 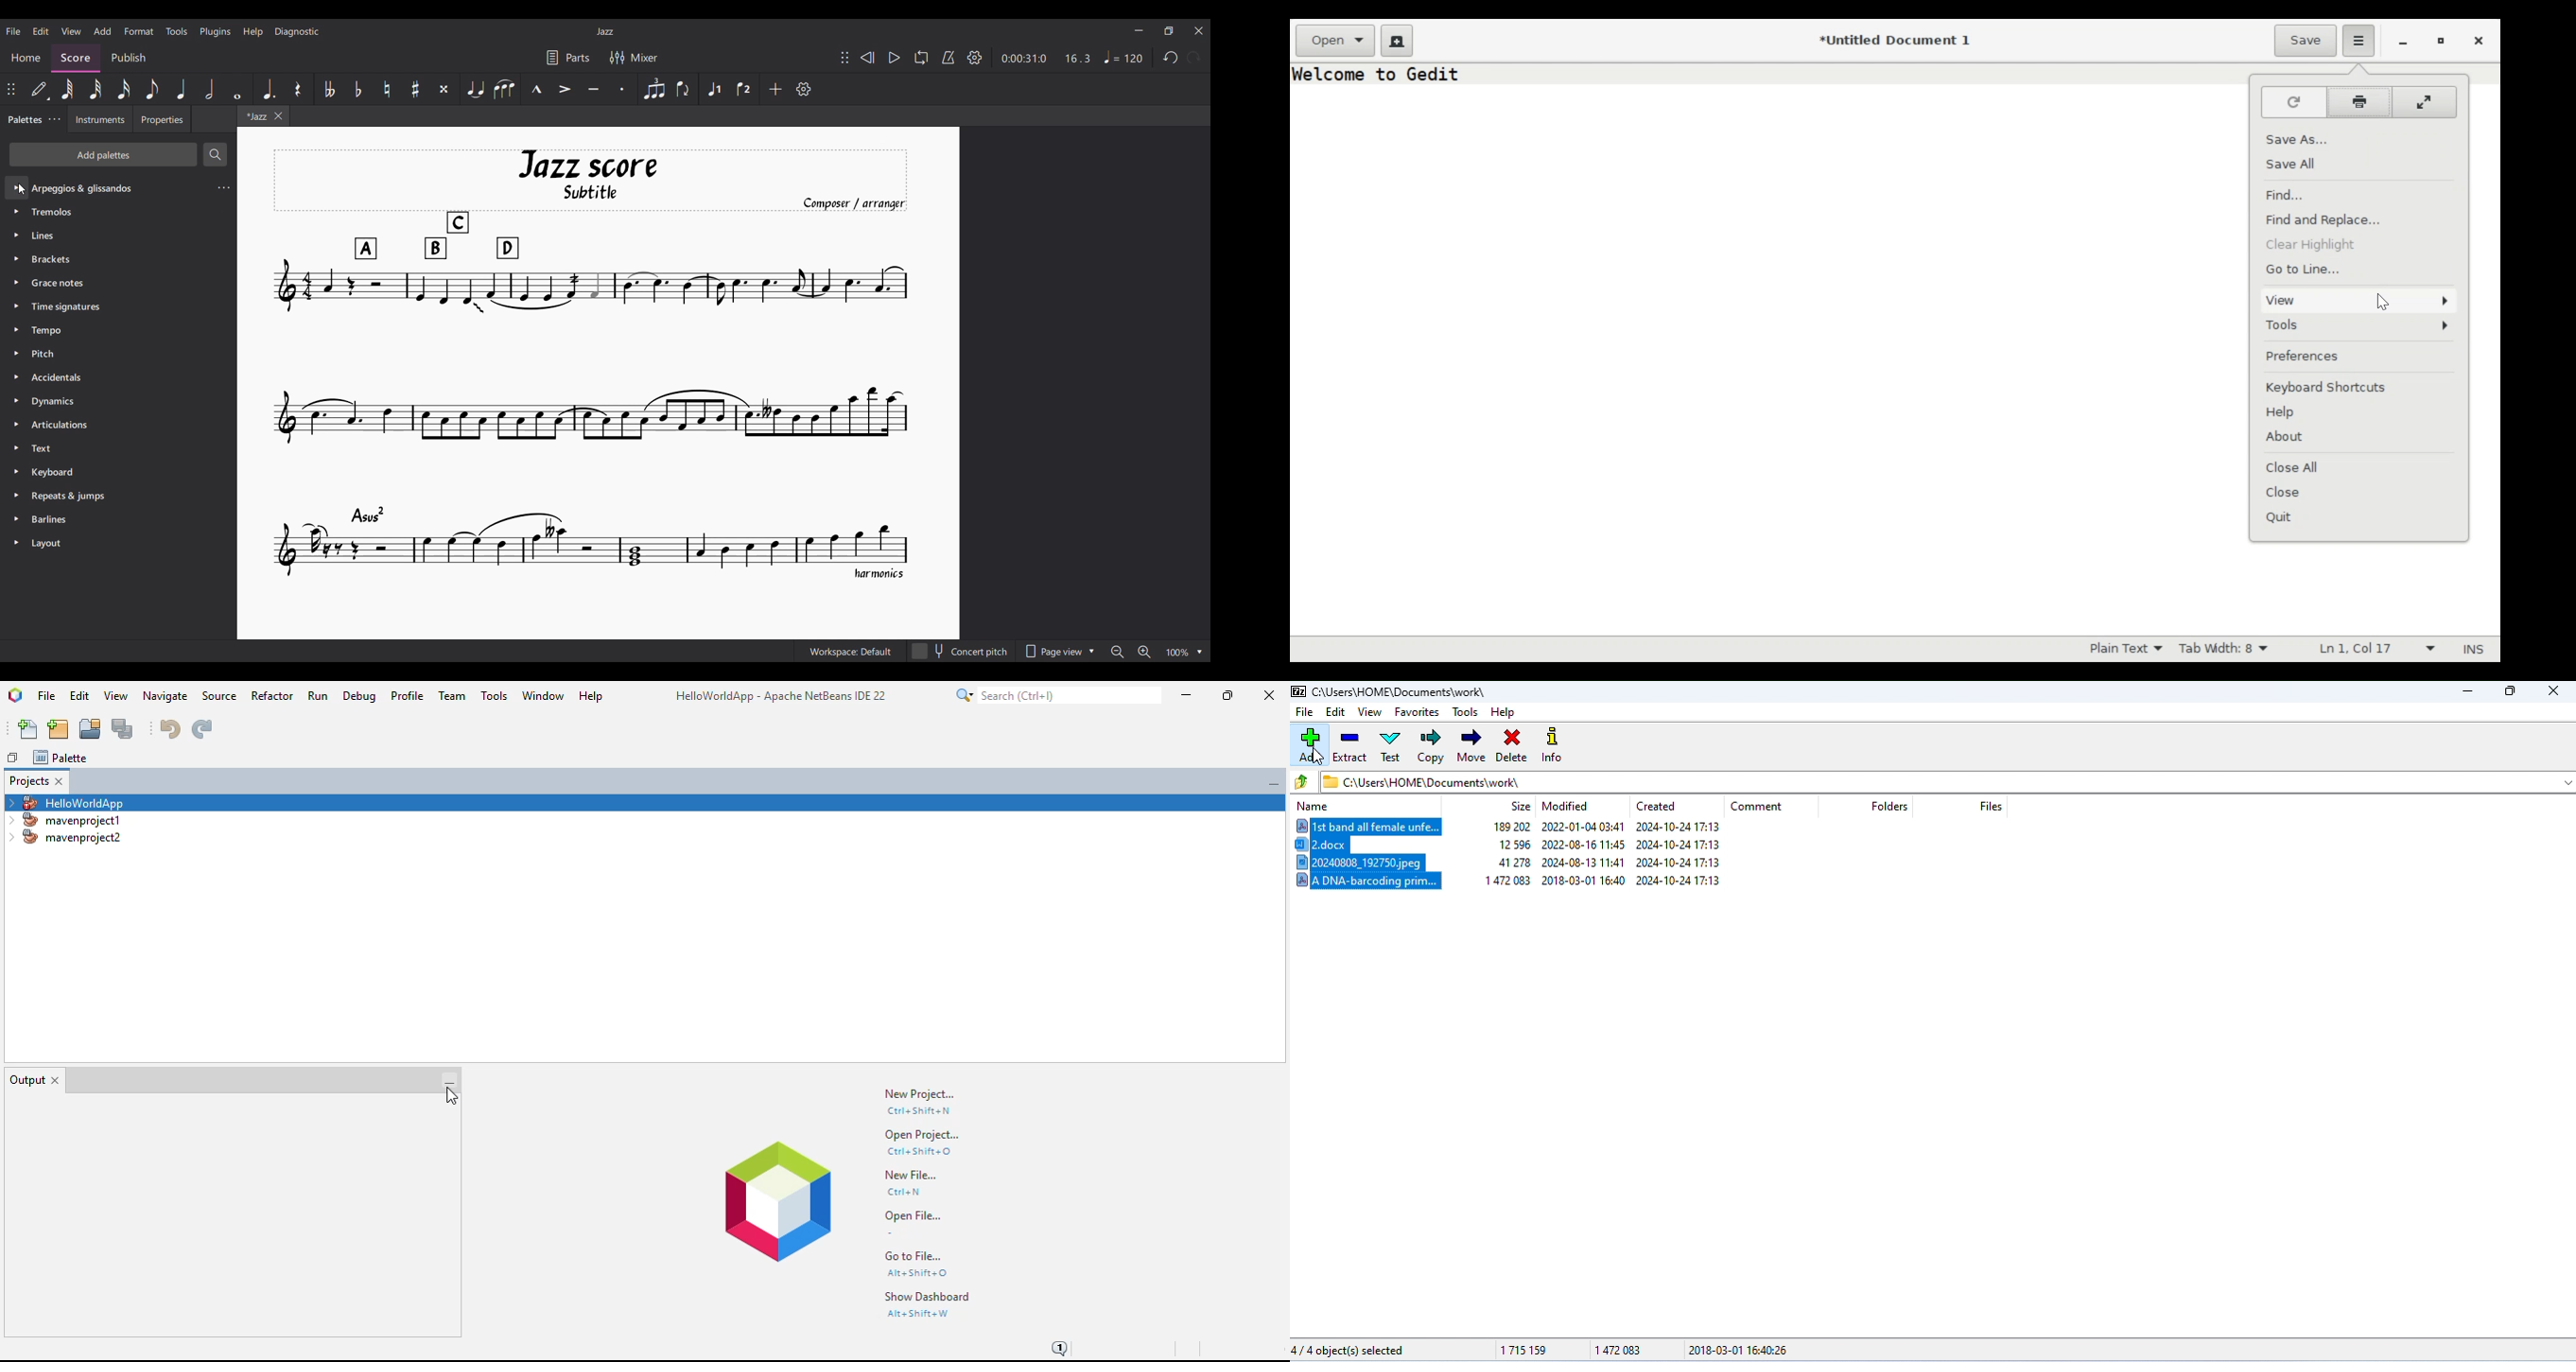 I want to click on folders, so click(x=1889, y=806).